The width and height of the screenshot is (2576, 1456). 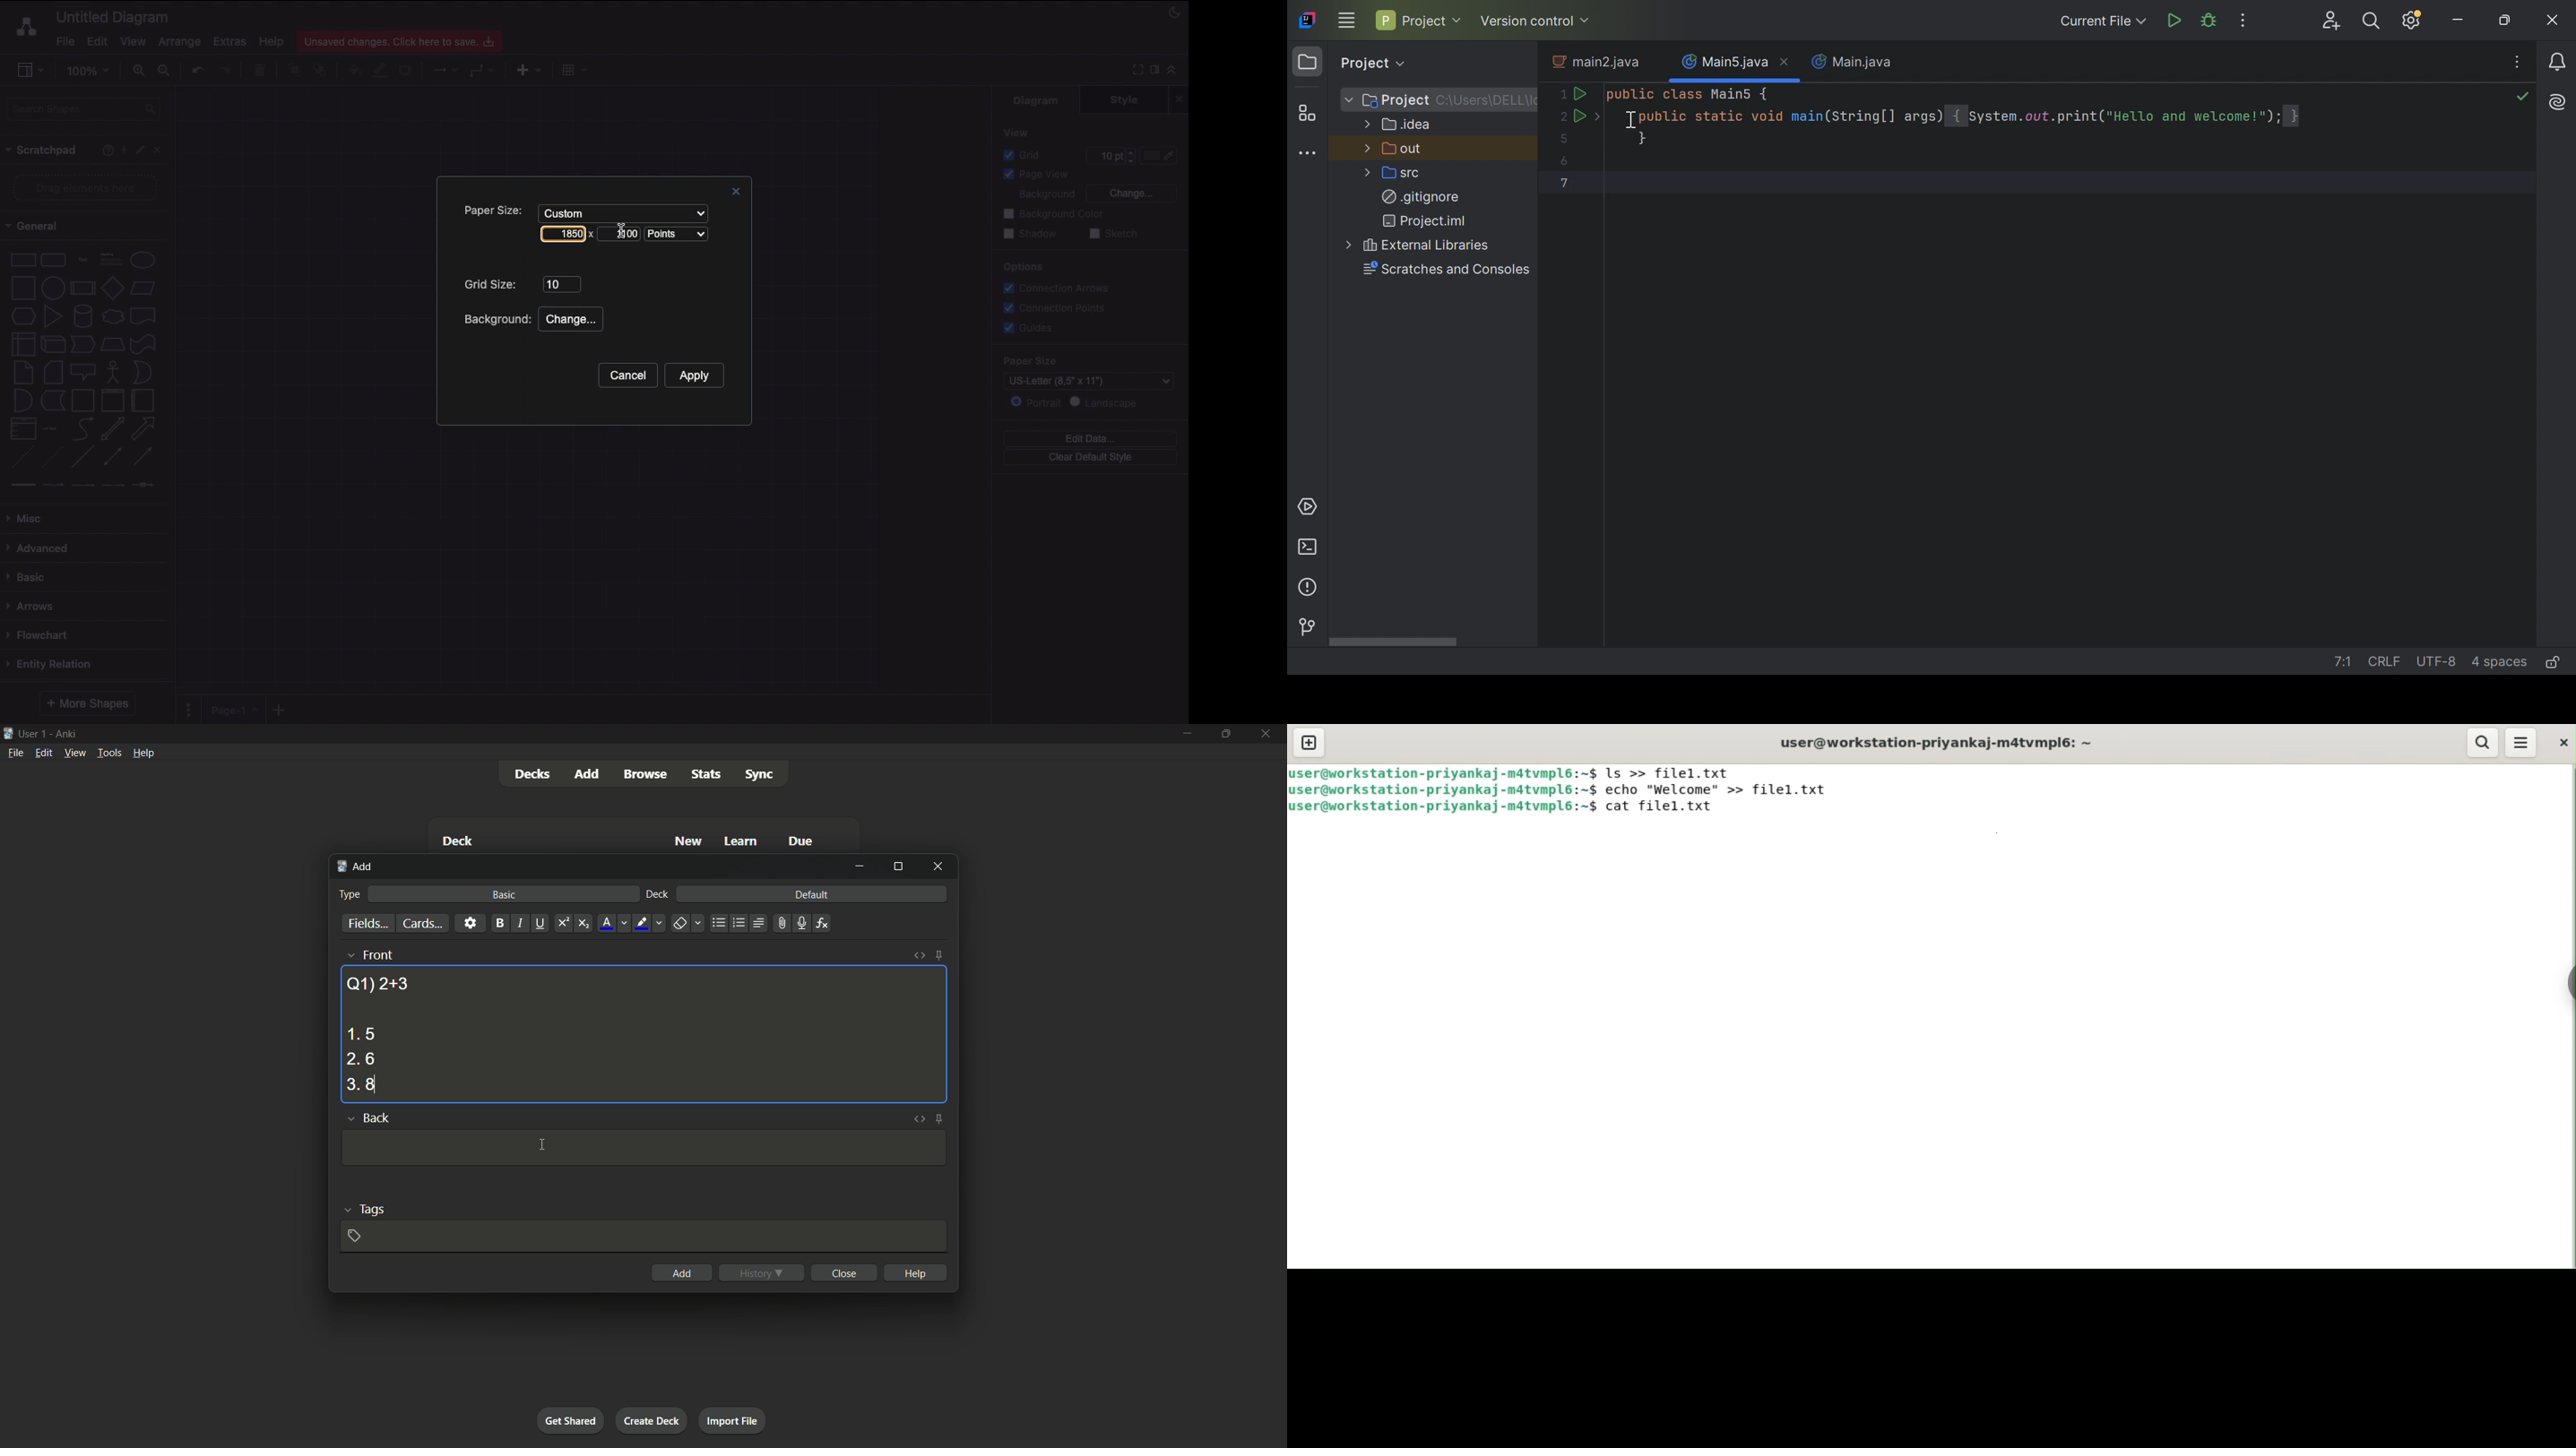 What do you see at coordinates (1038, 100) in the screenshot?
I see `Diagram` at bounding box center [1038, 100].